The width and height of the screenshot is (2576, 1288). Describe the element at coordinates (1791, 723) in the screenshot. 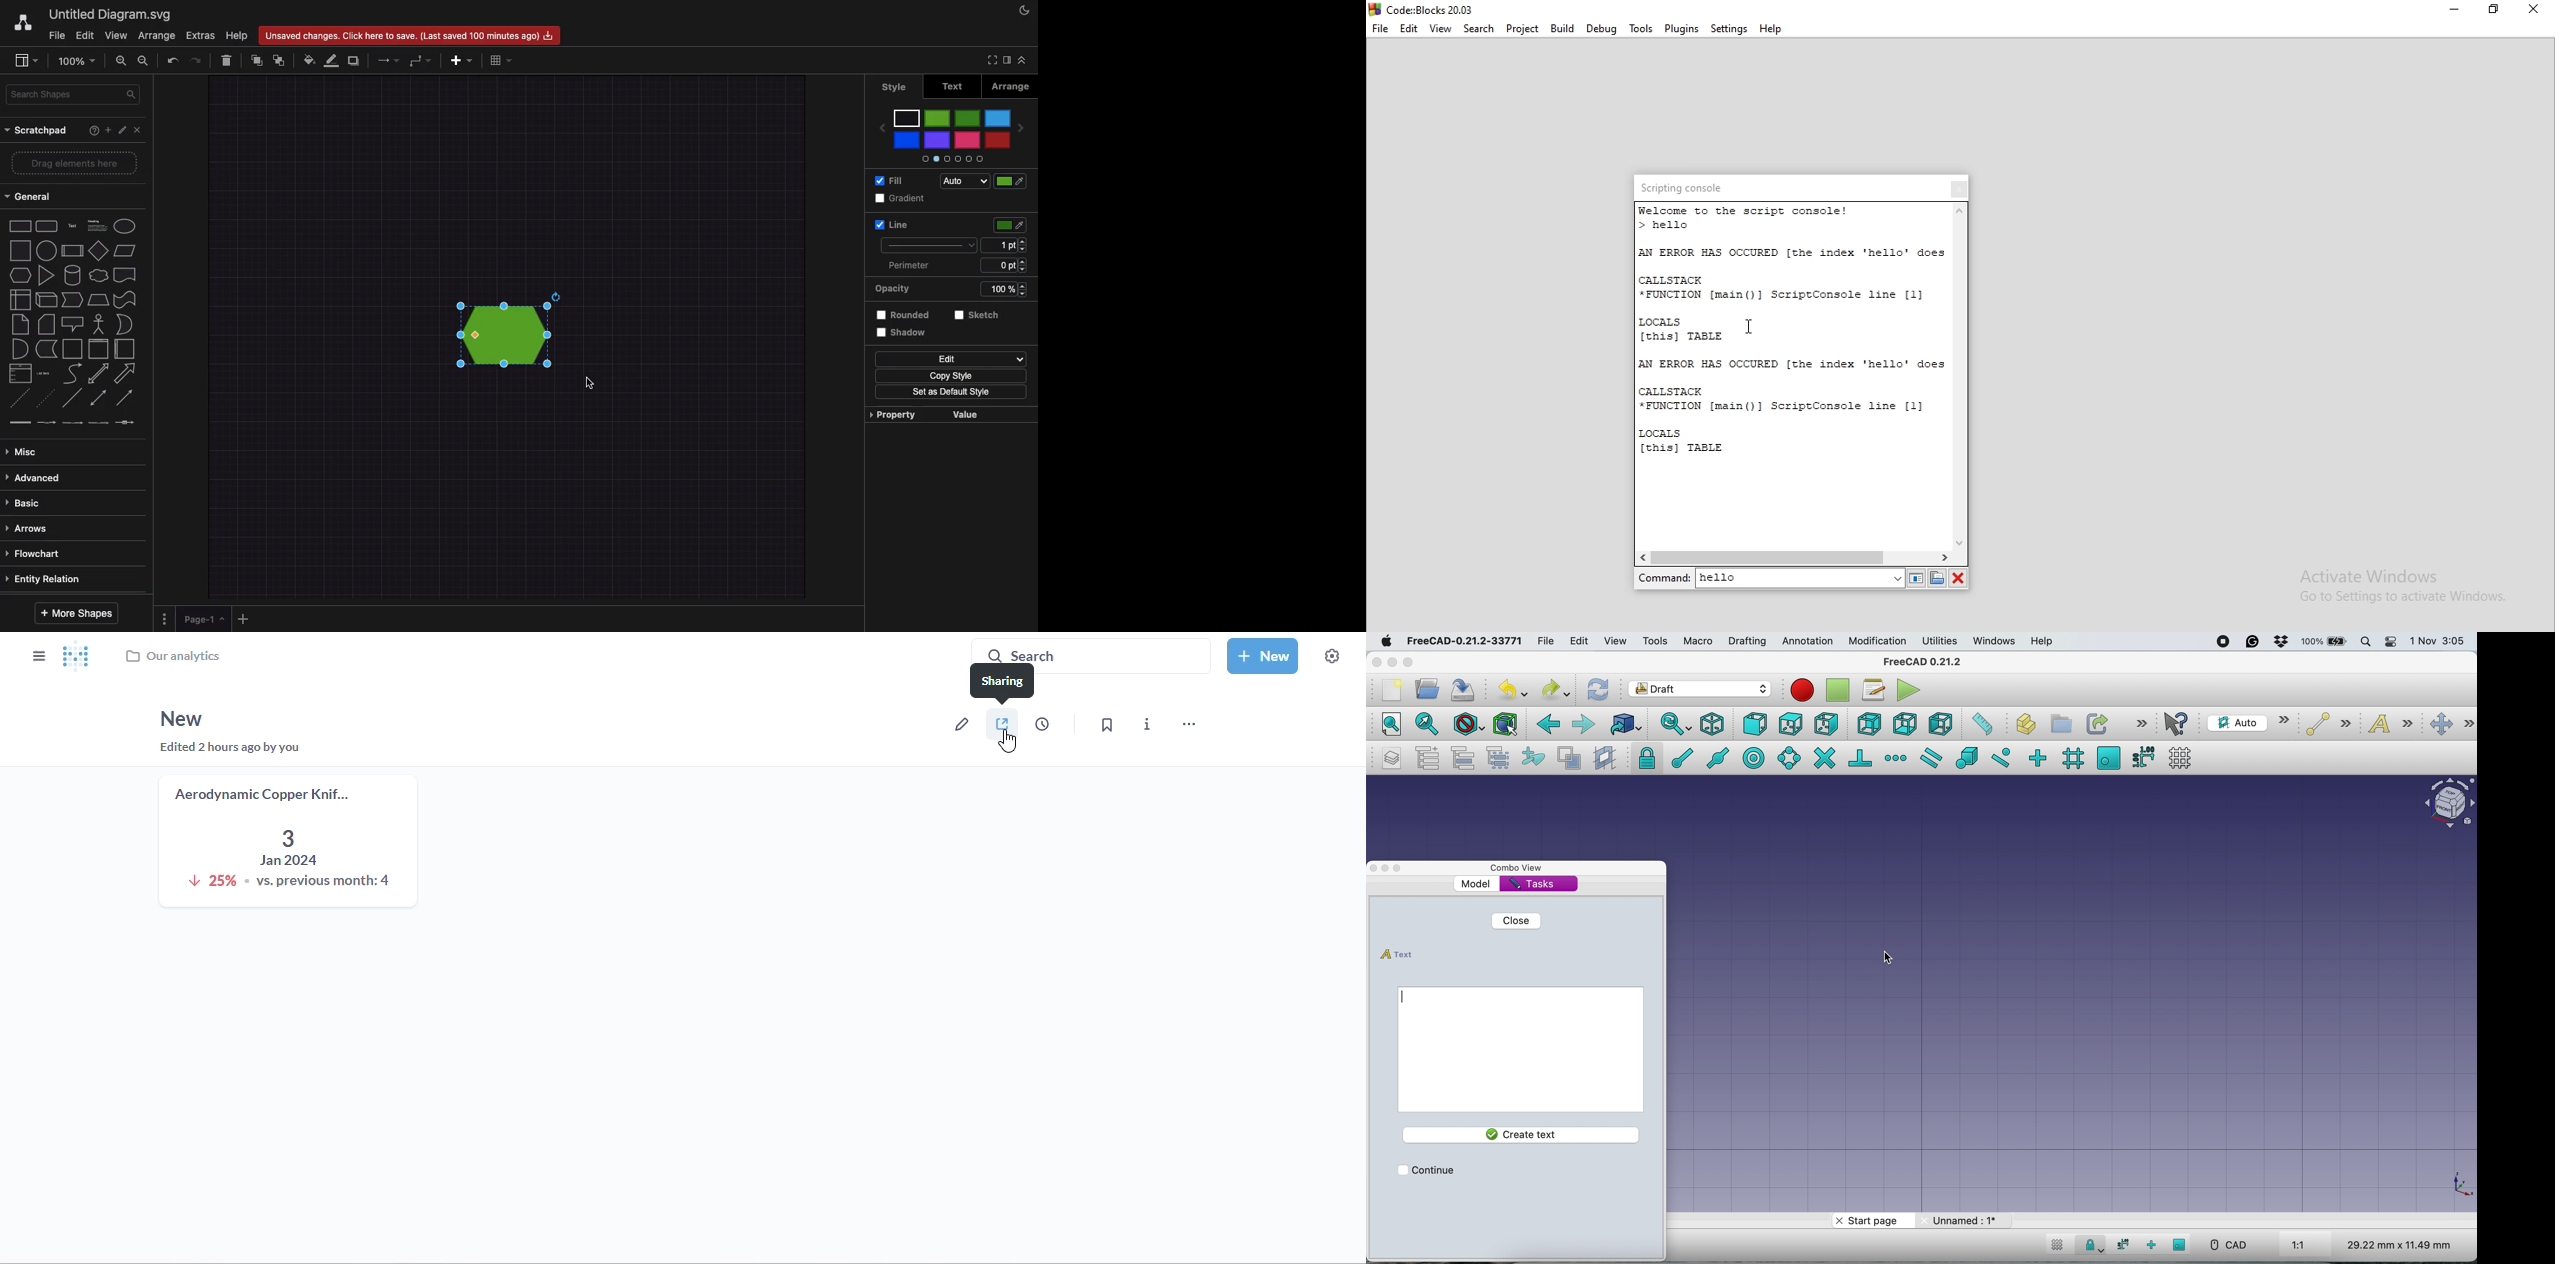

I see `top` at that location.